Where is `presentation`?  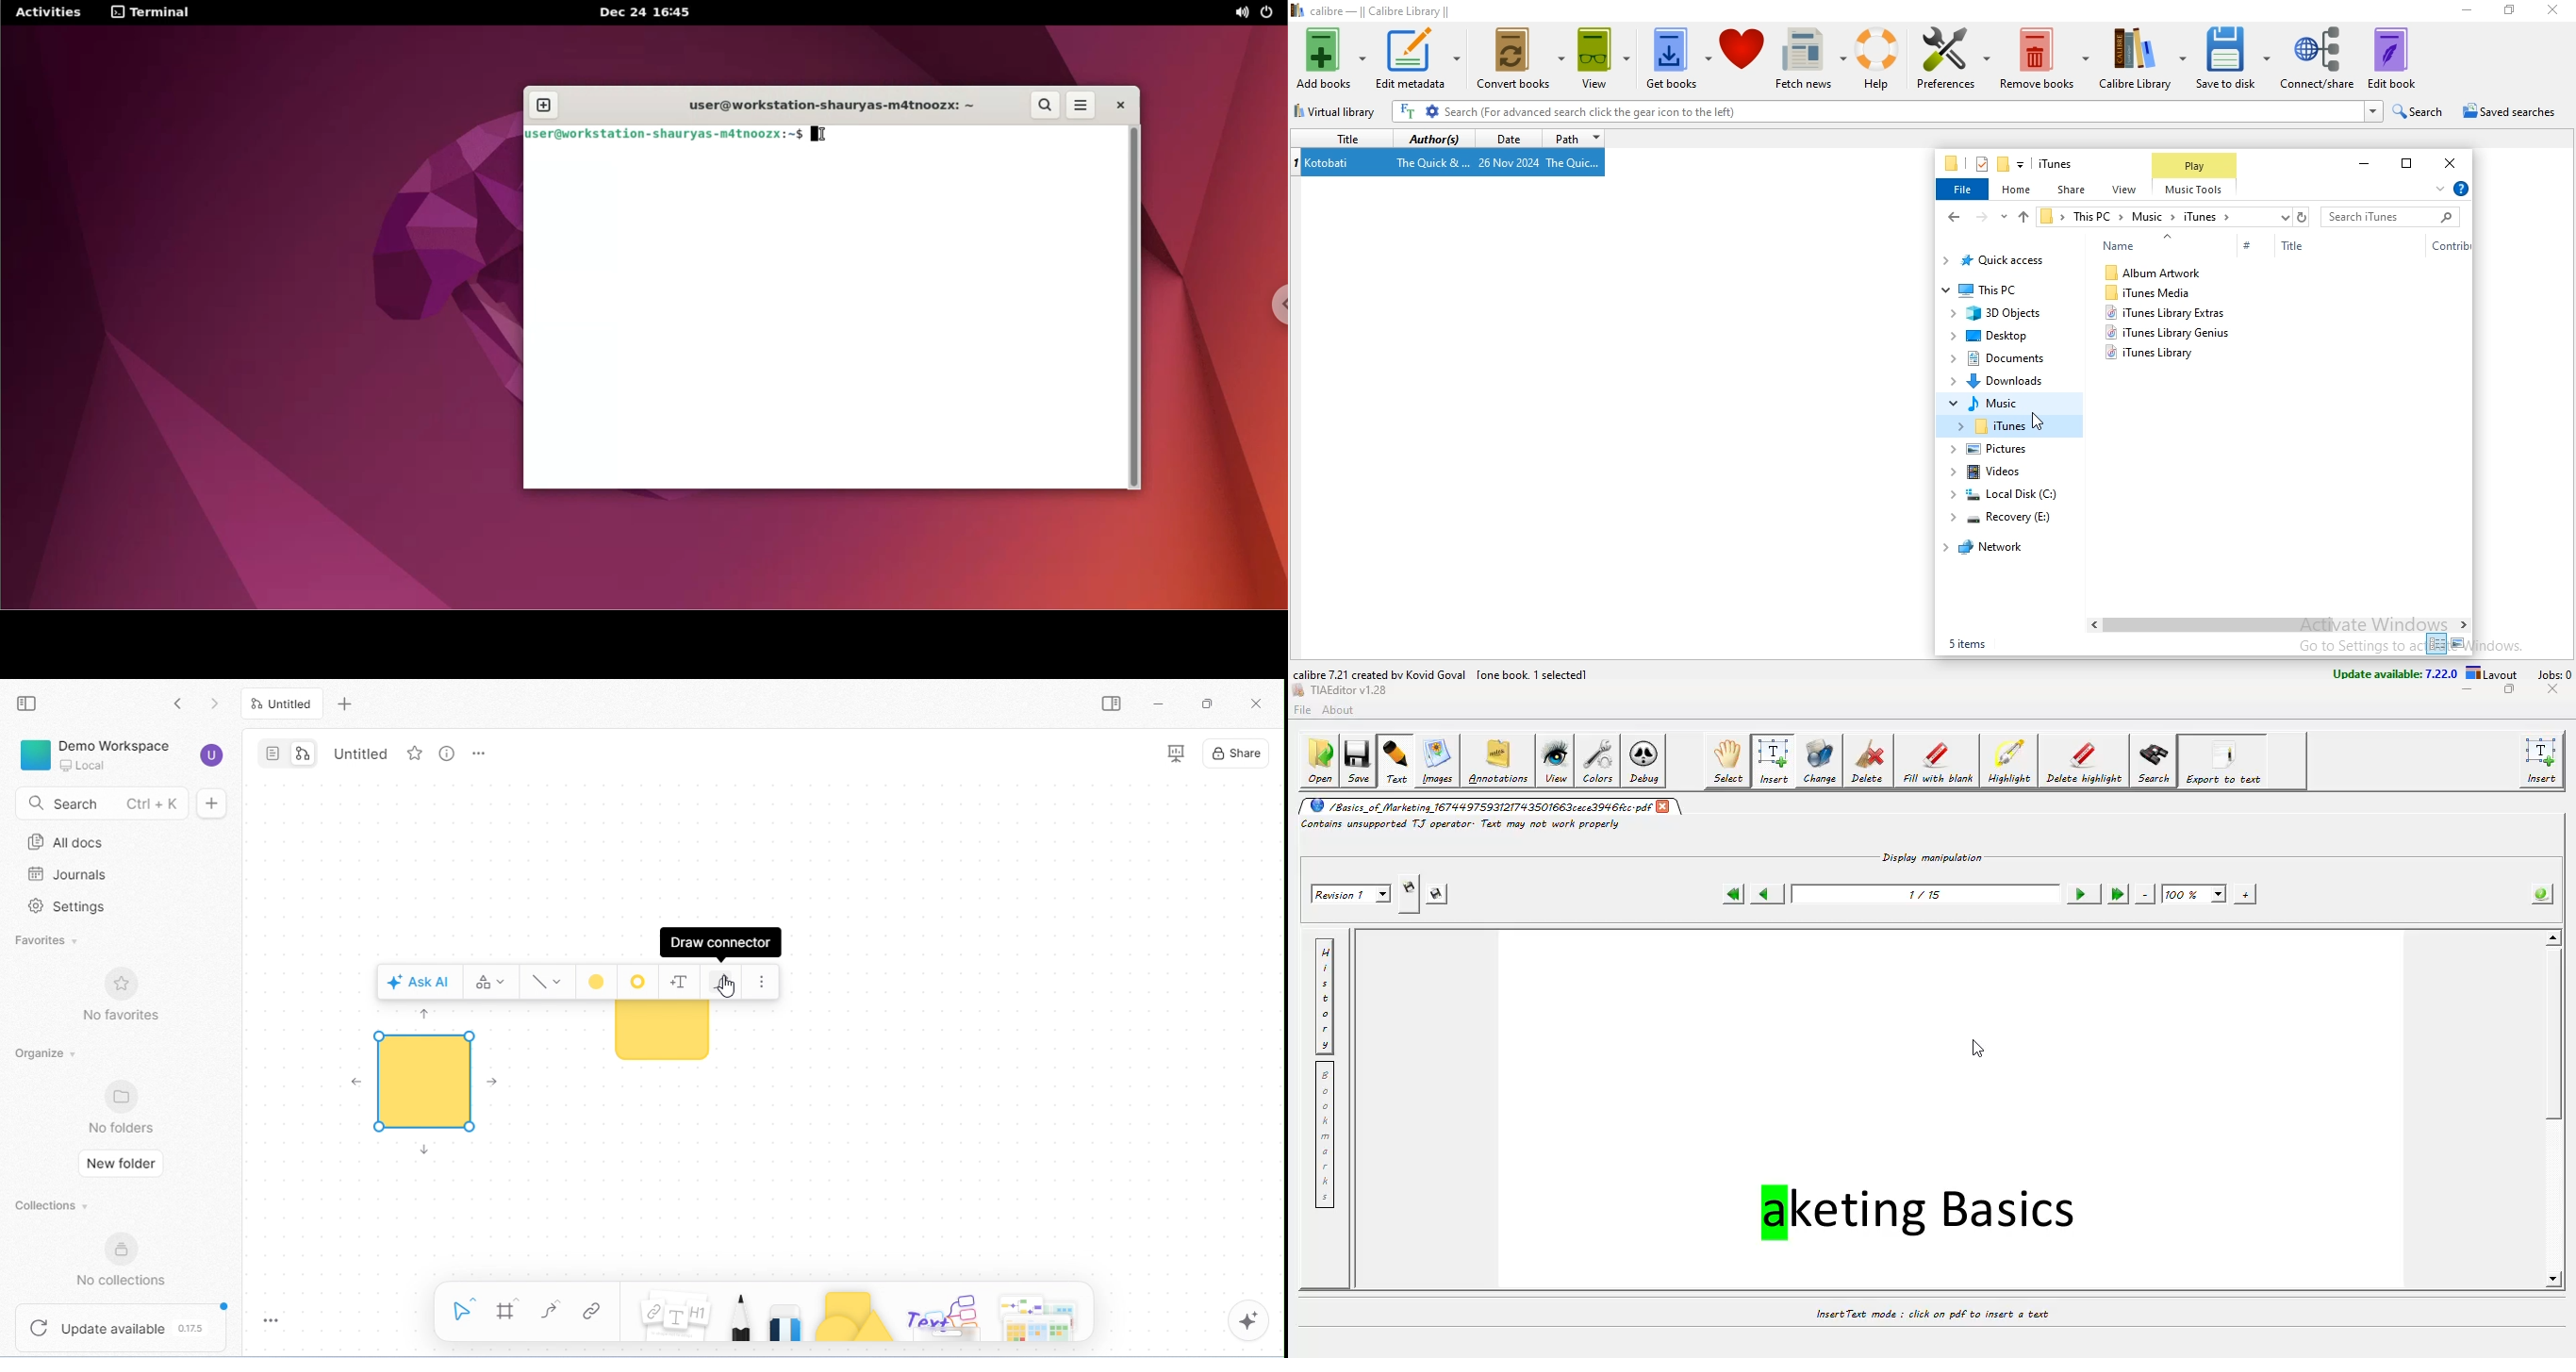
presentation is located at coordinates (1177, 754).